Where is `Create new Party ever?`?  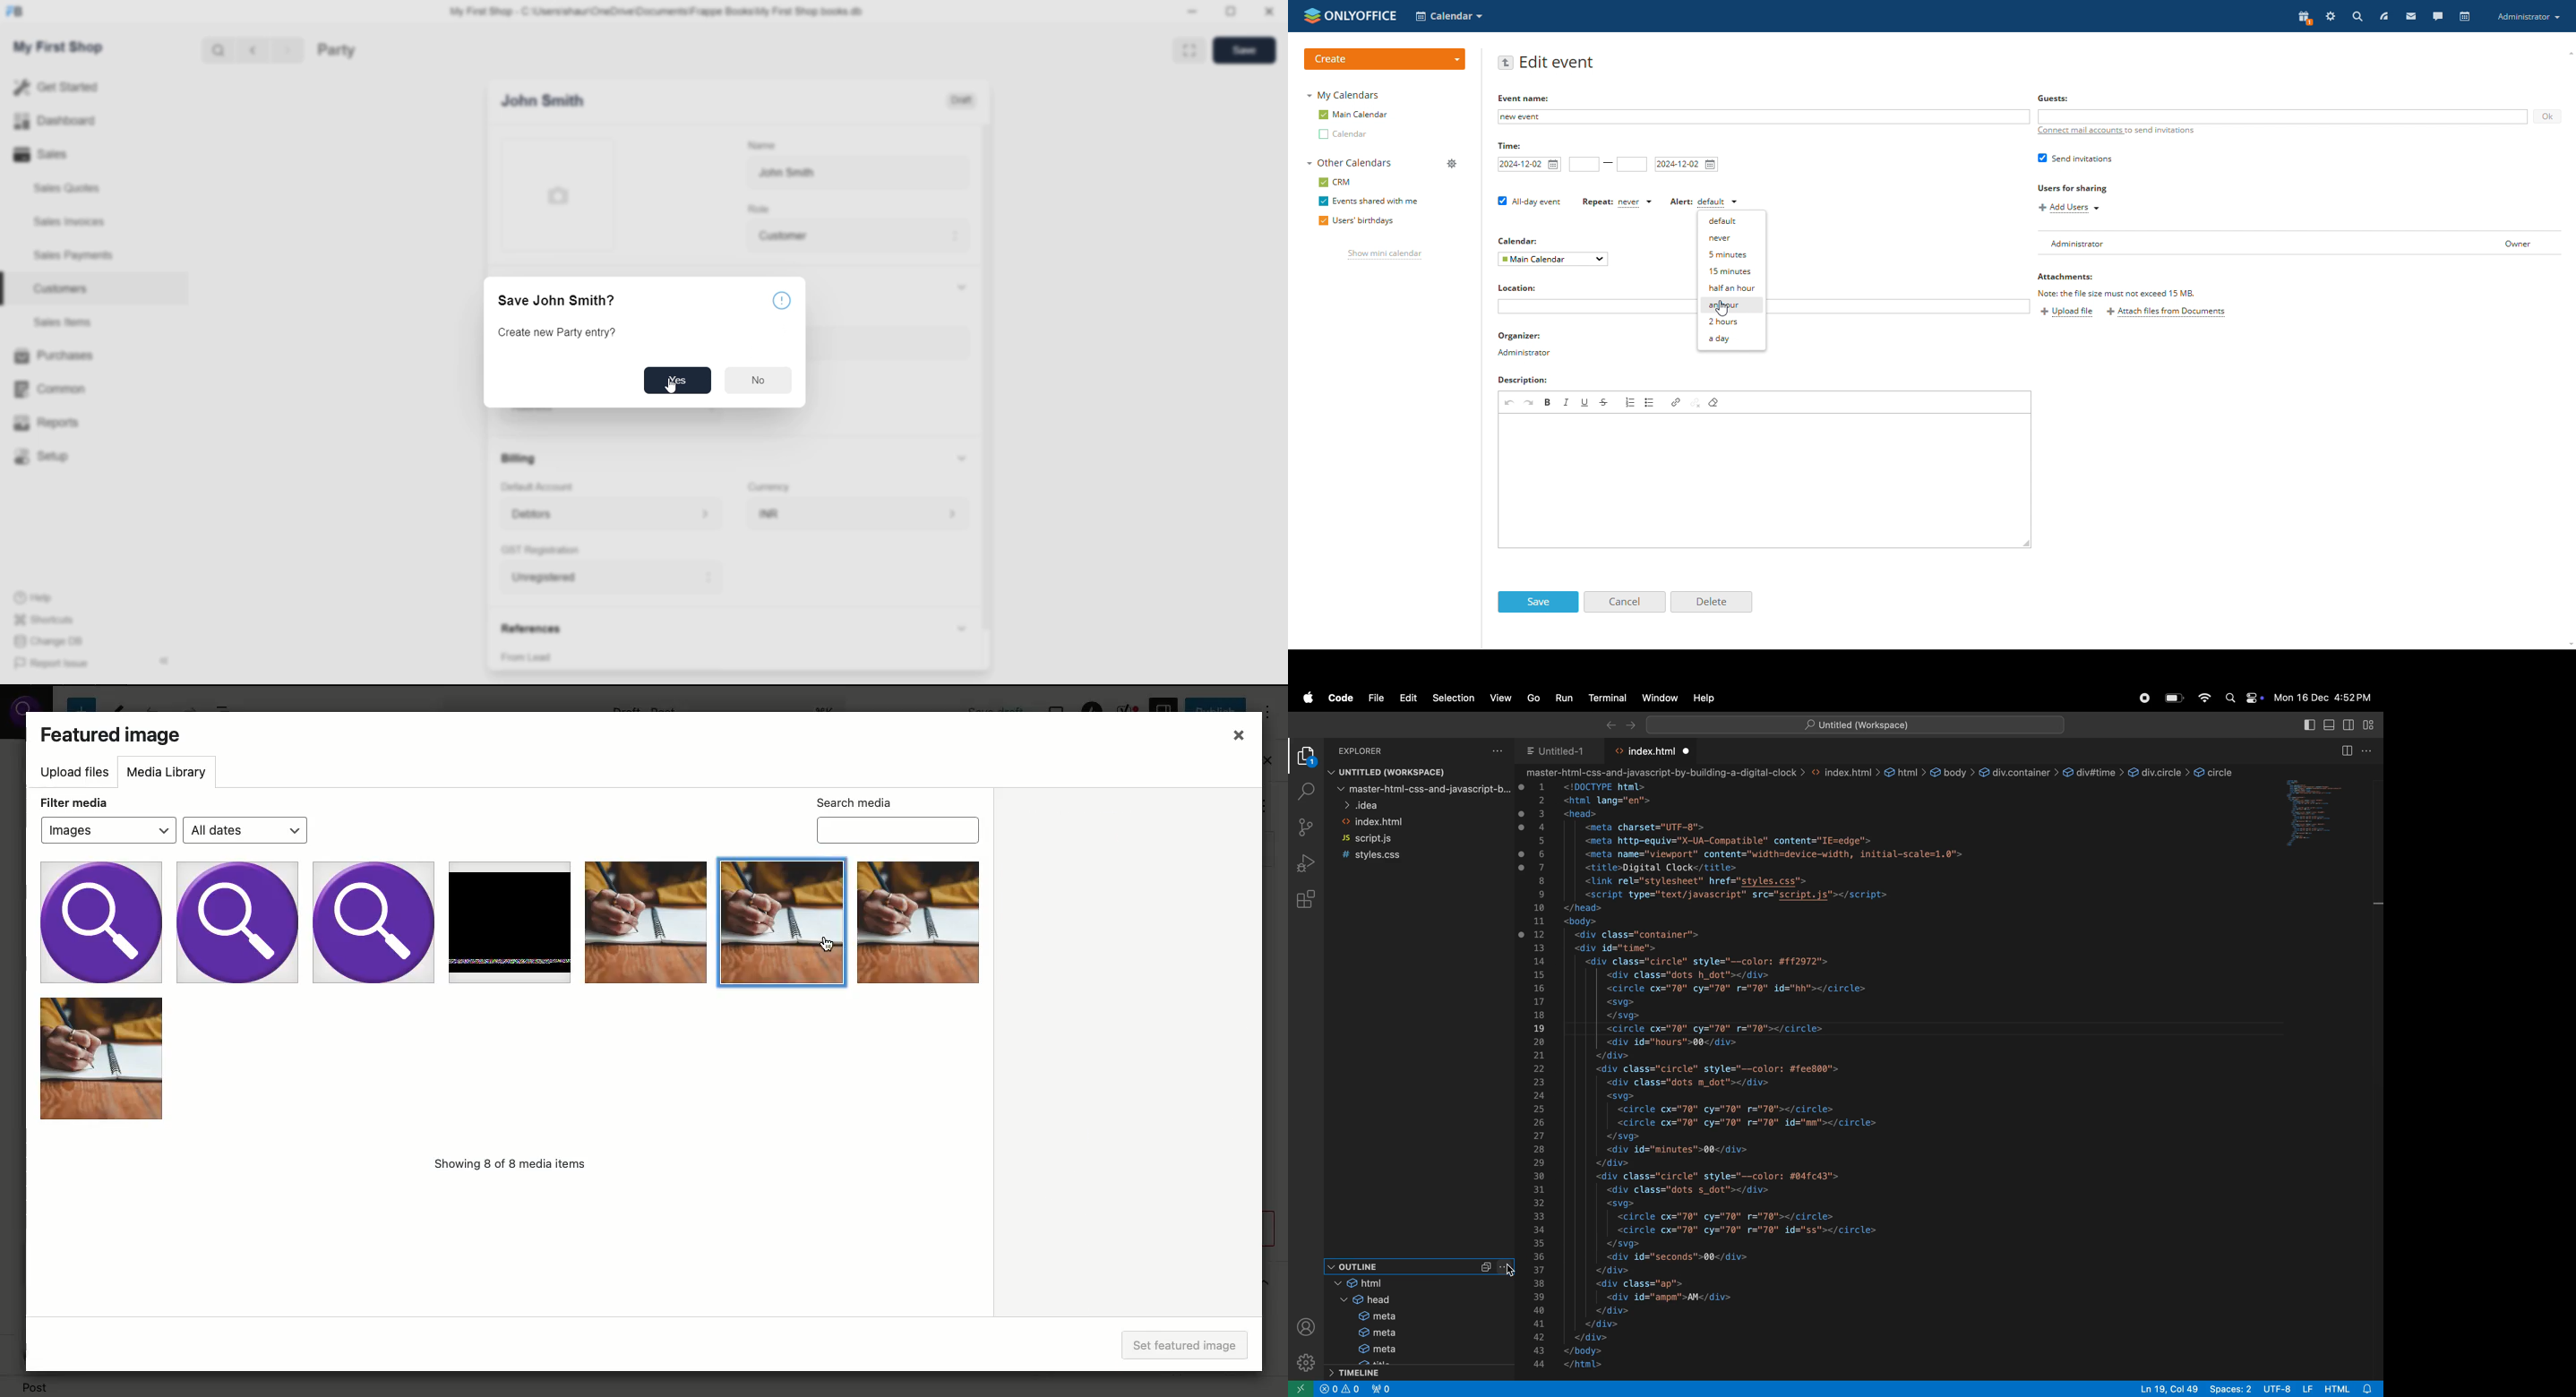 Create new Party ever? is located at coordinates (561, 333).